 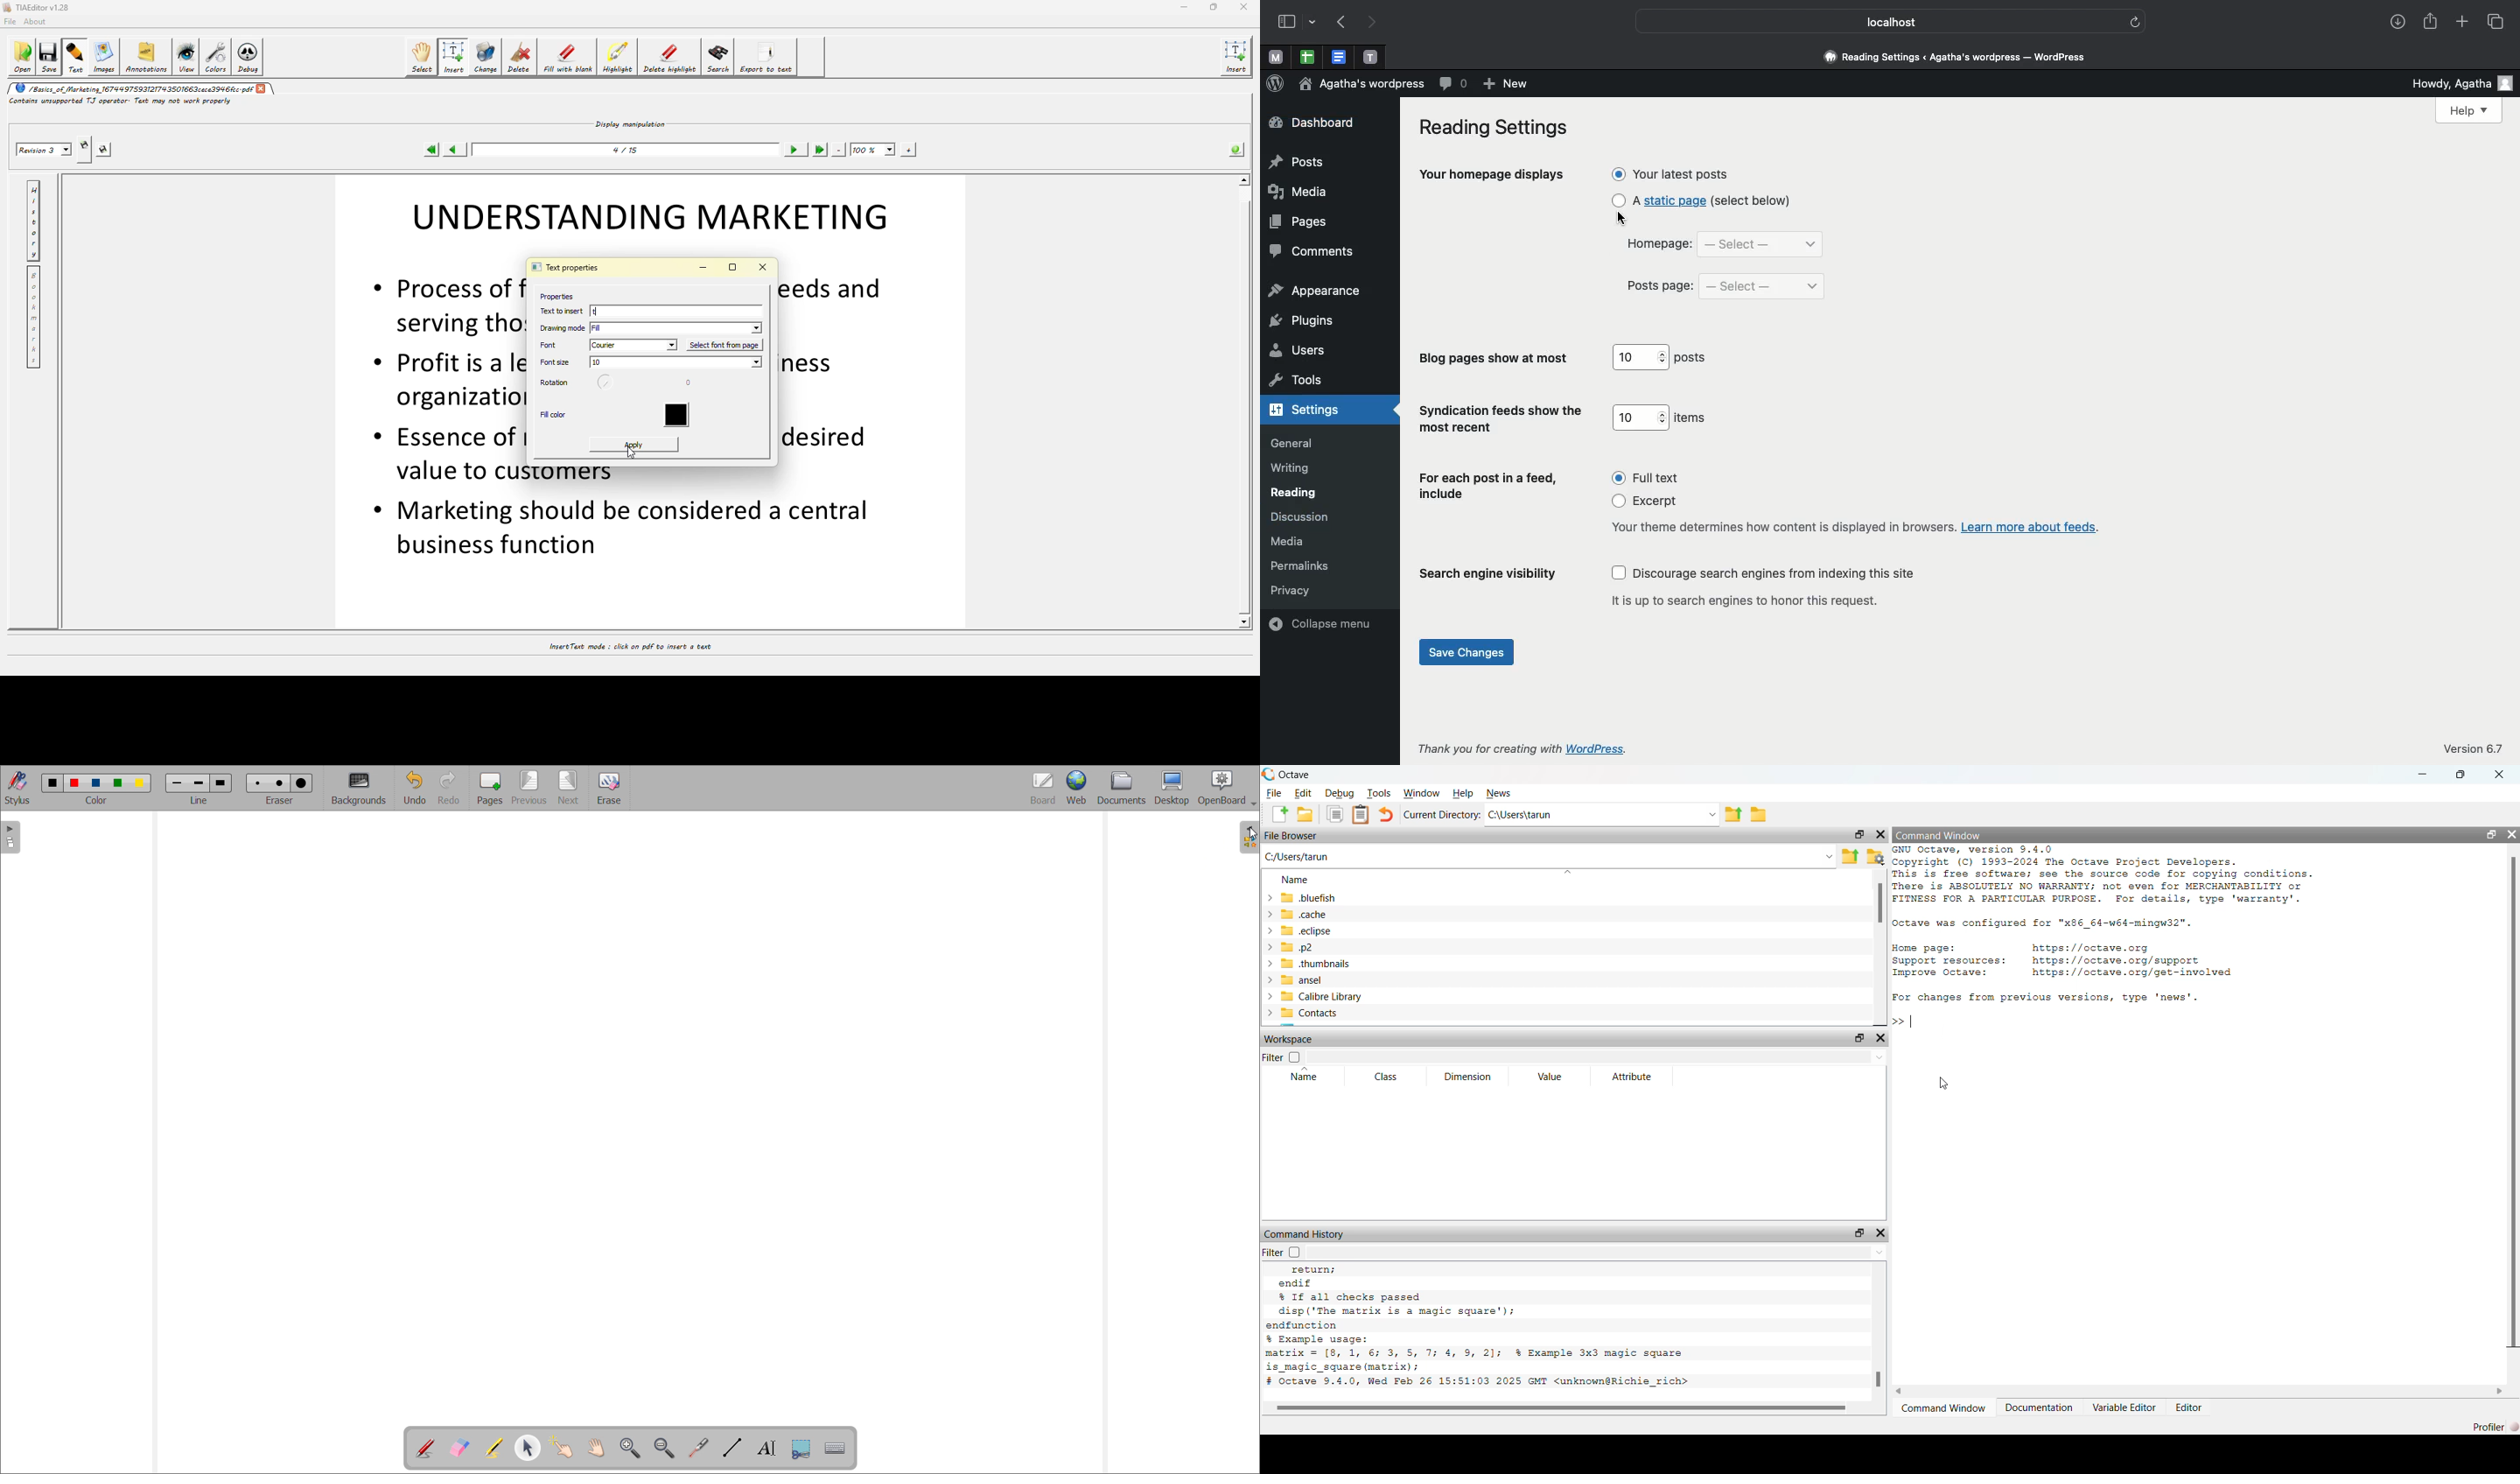 What do you see at coordinates (1305, 565) in the screenshot?
I see `permalinks` at bounding box center [1305, 565].